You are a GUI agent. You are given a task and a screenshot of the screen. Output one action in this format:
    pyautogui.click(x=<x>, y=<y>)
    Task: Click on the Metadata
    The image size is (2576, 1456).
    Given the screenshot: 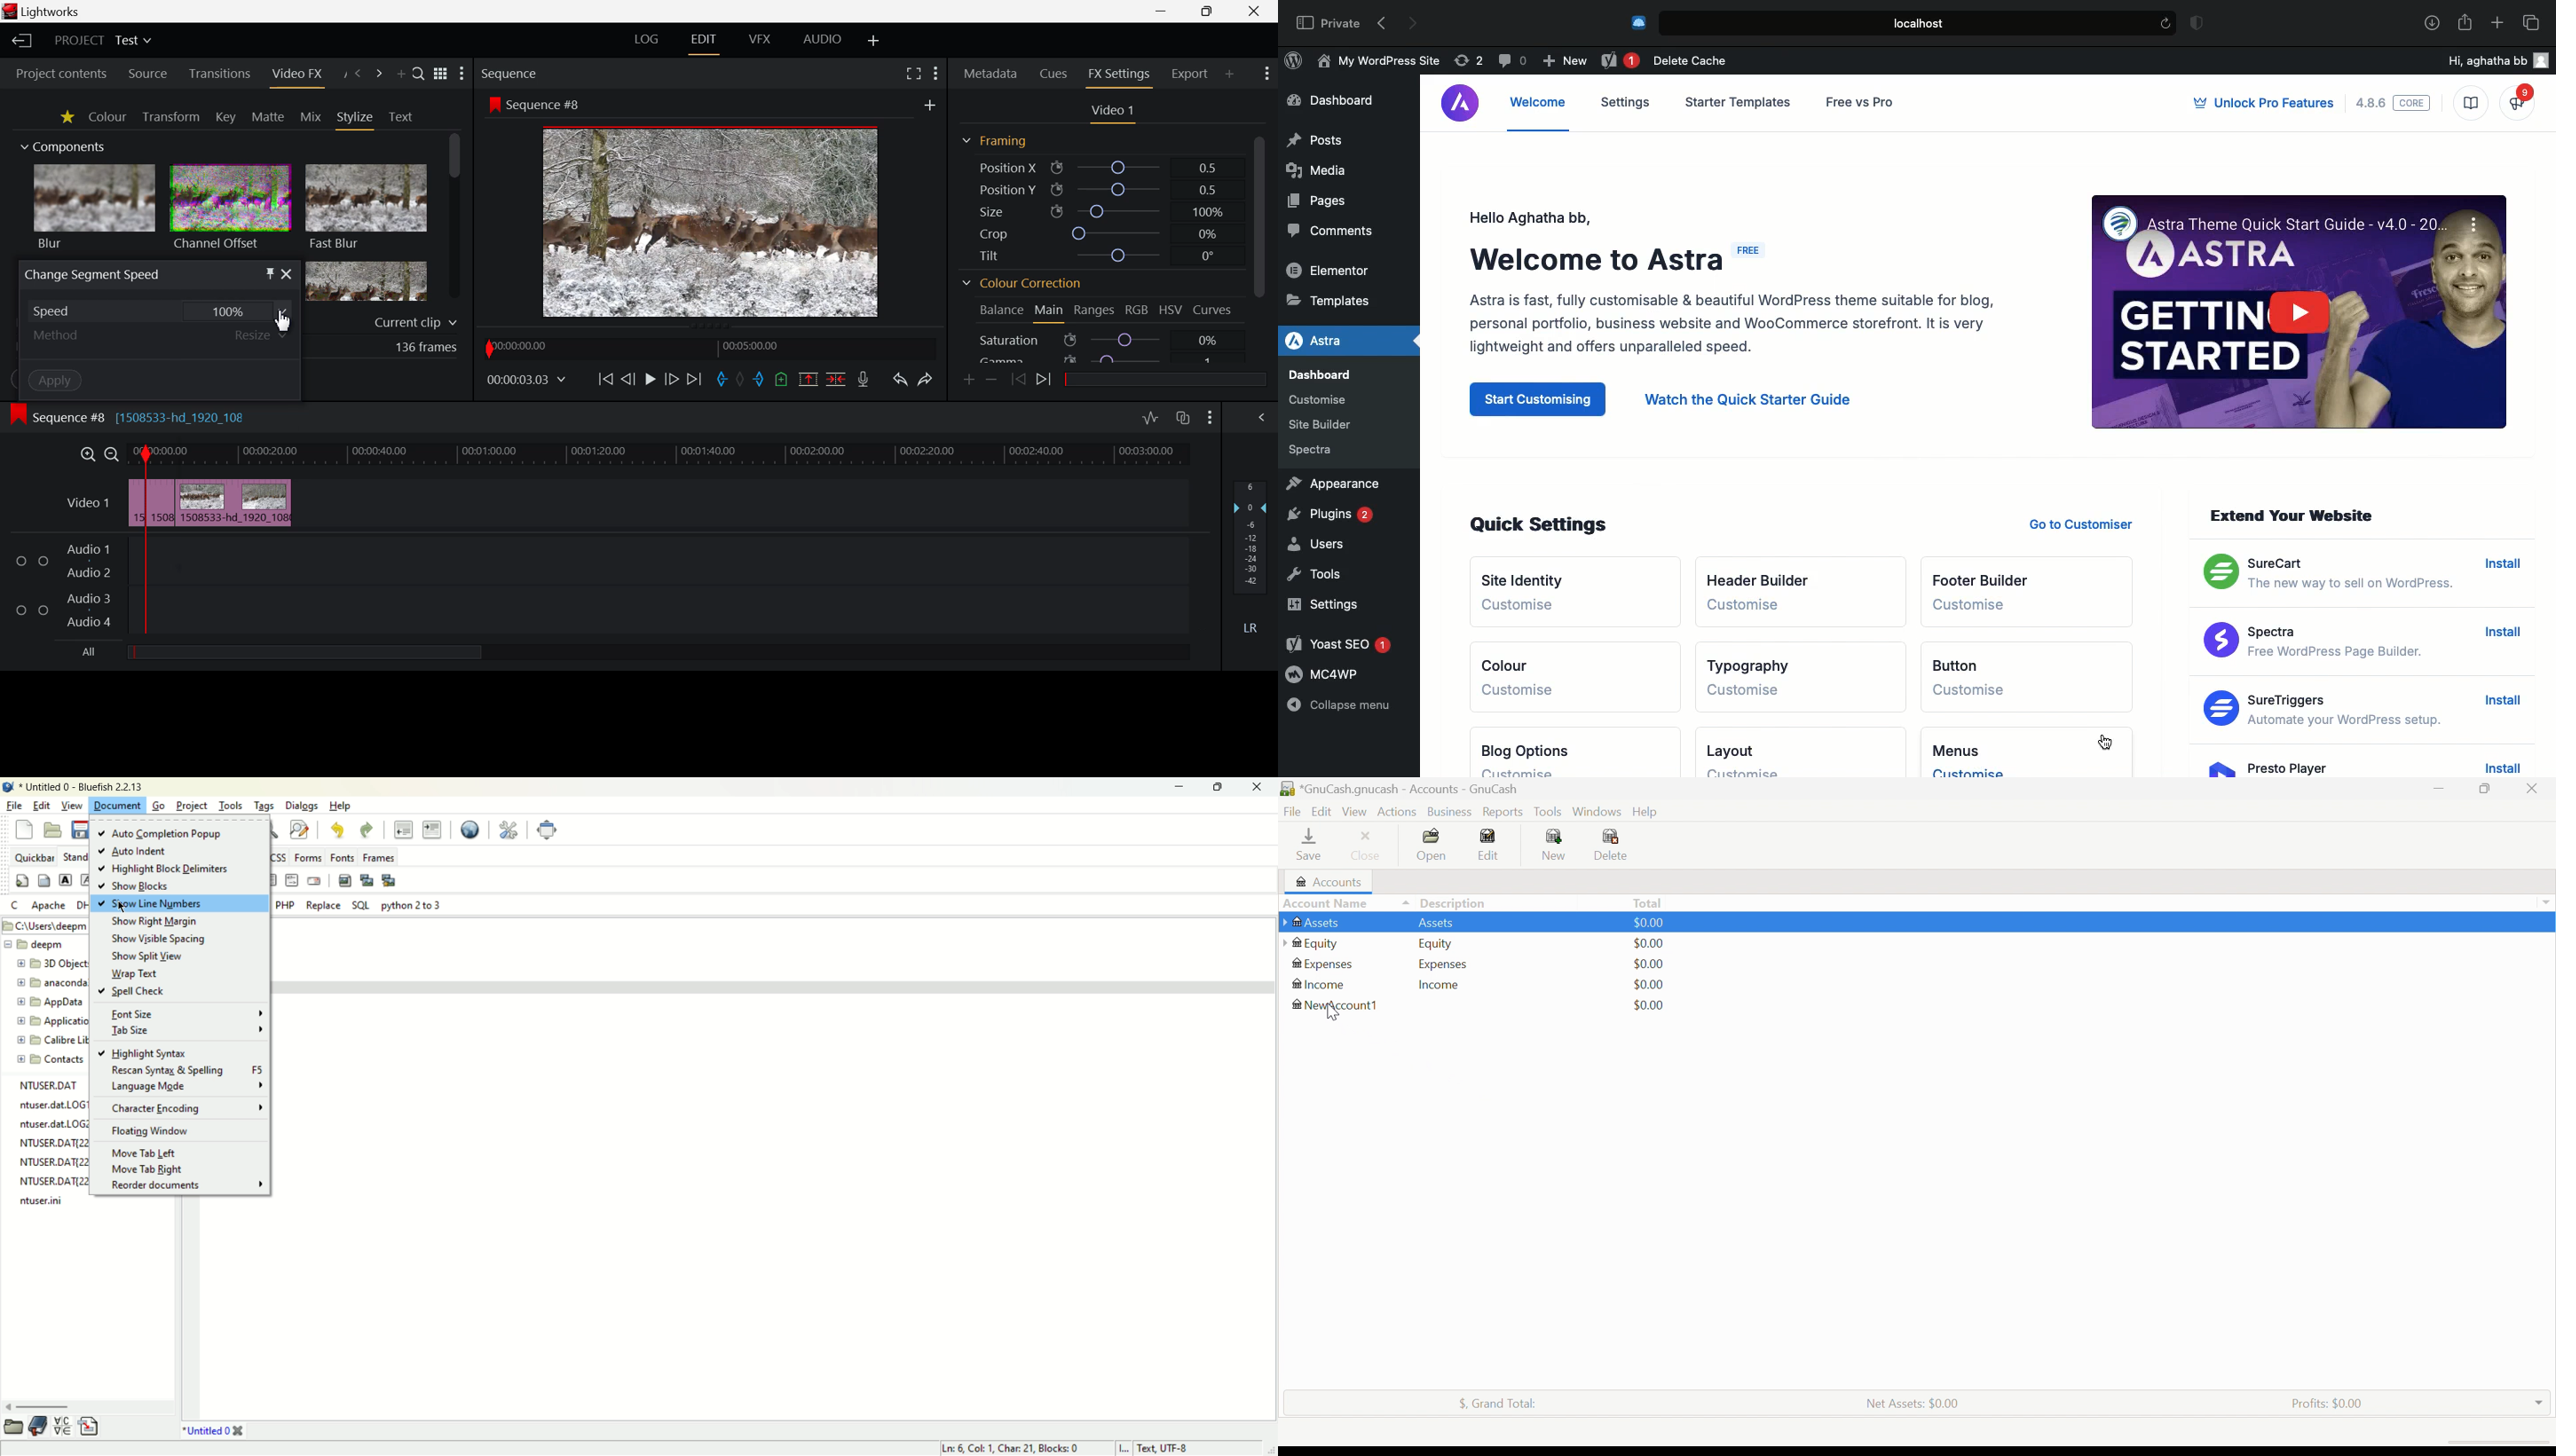 What is the action you would take?
    pyautogui.click(x=989, y=75)
    